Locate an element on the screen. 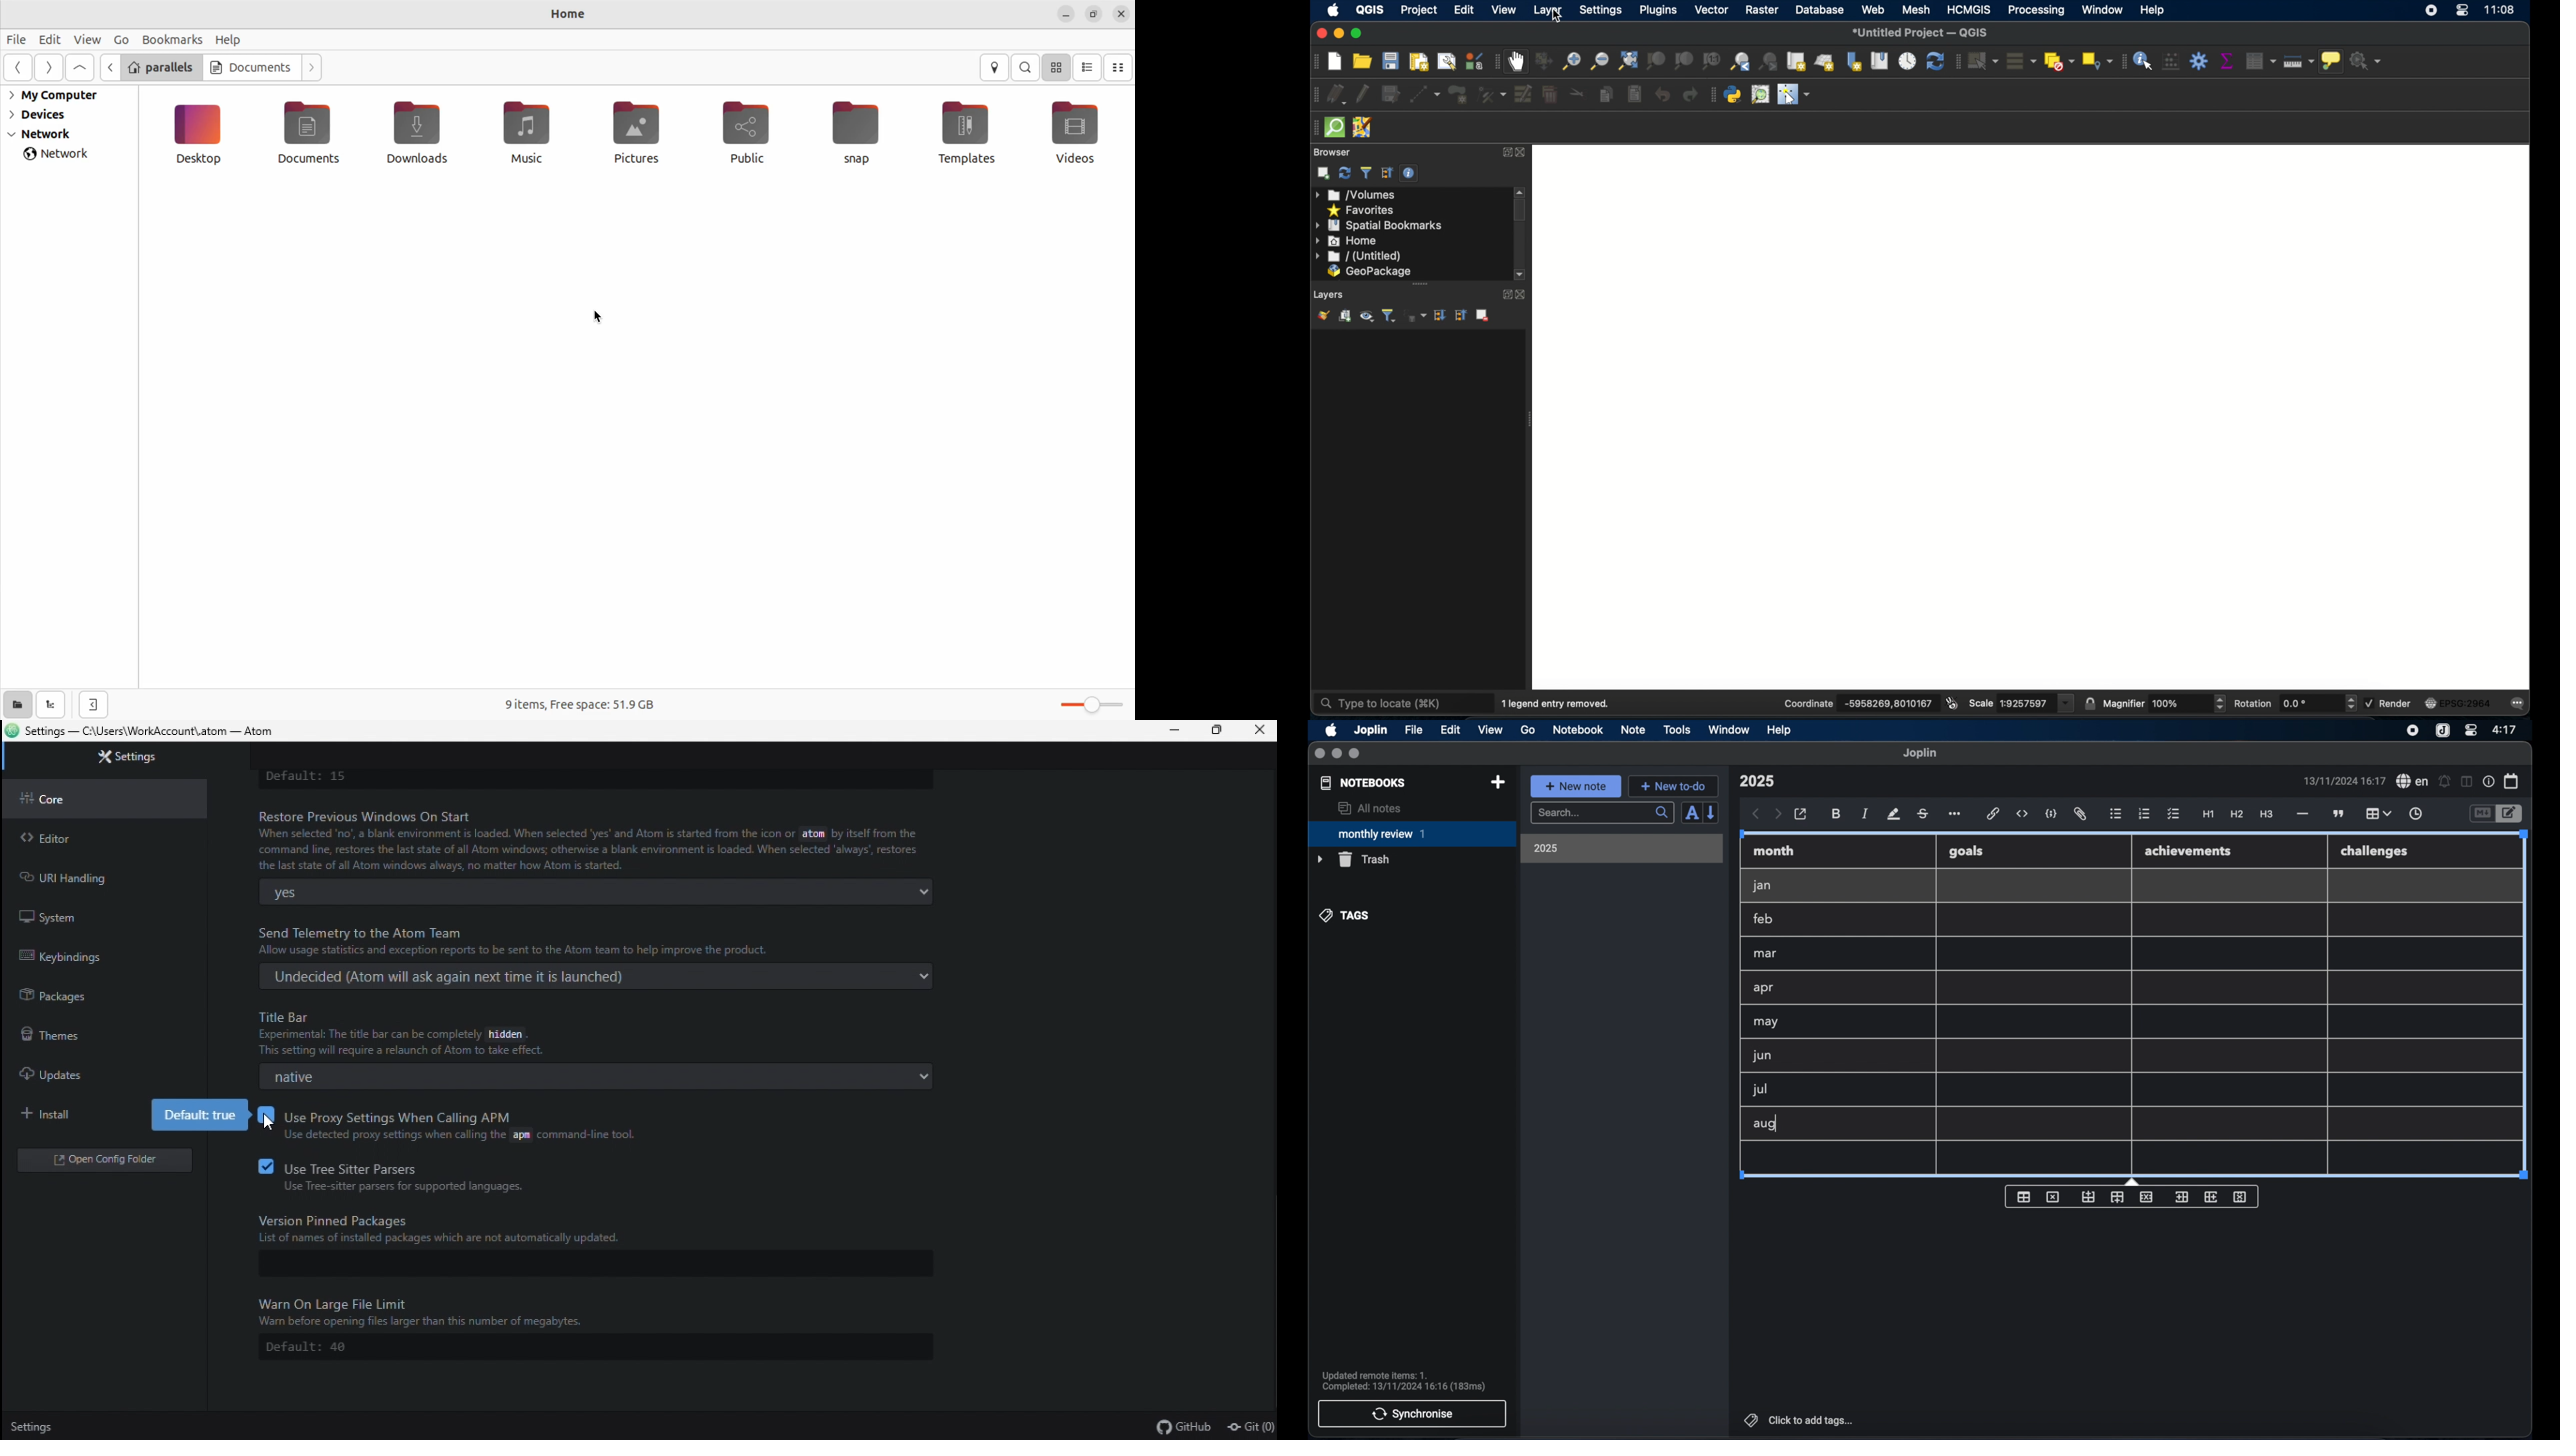 This screenshot has height=1456, width=2576. delete table is located at coordinates (2053, 1197).